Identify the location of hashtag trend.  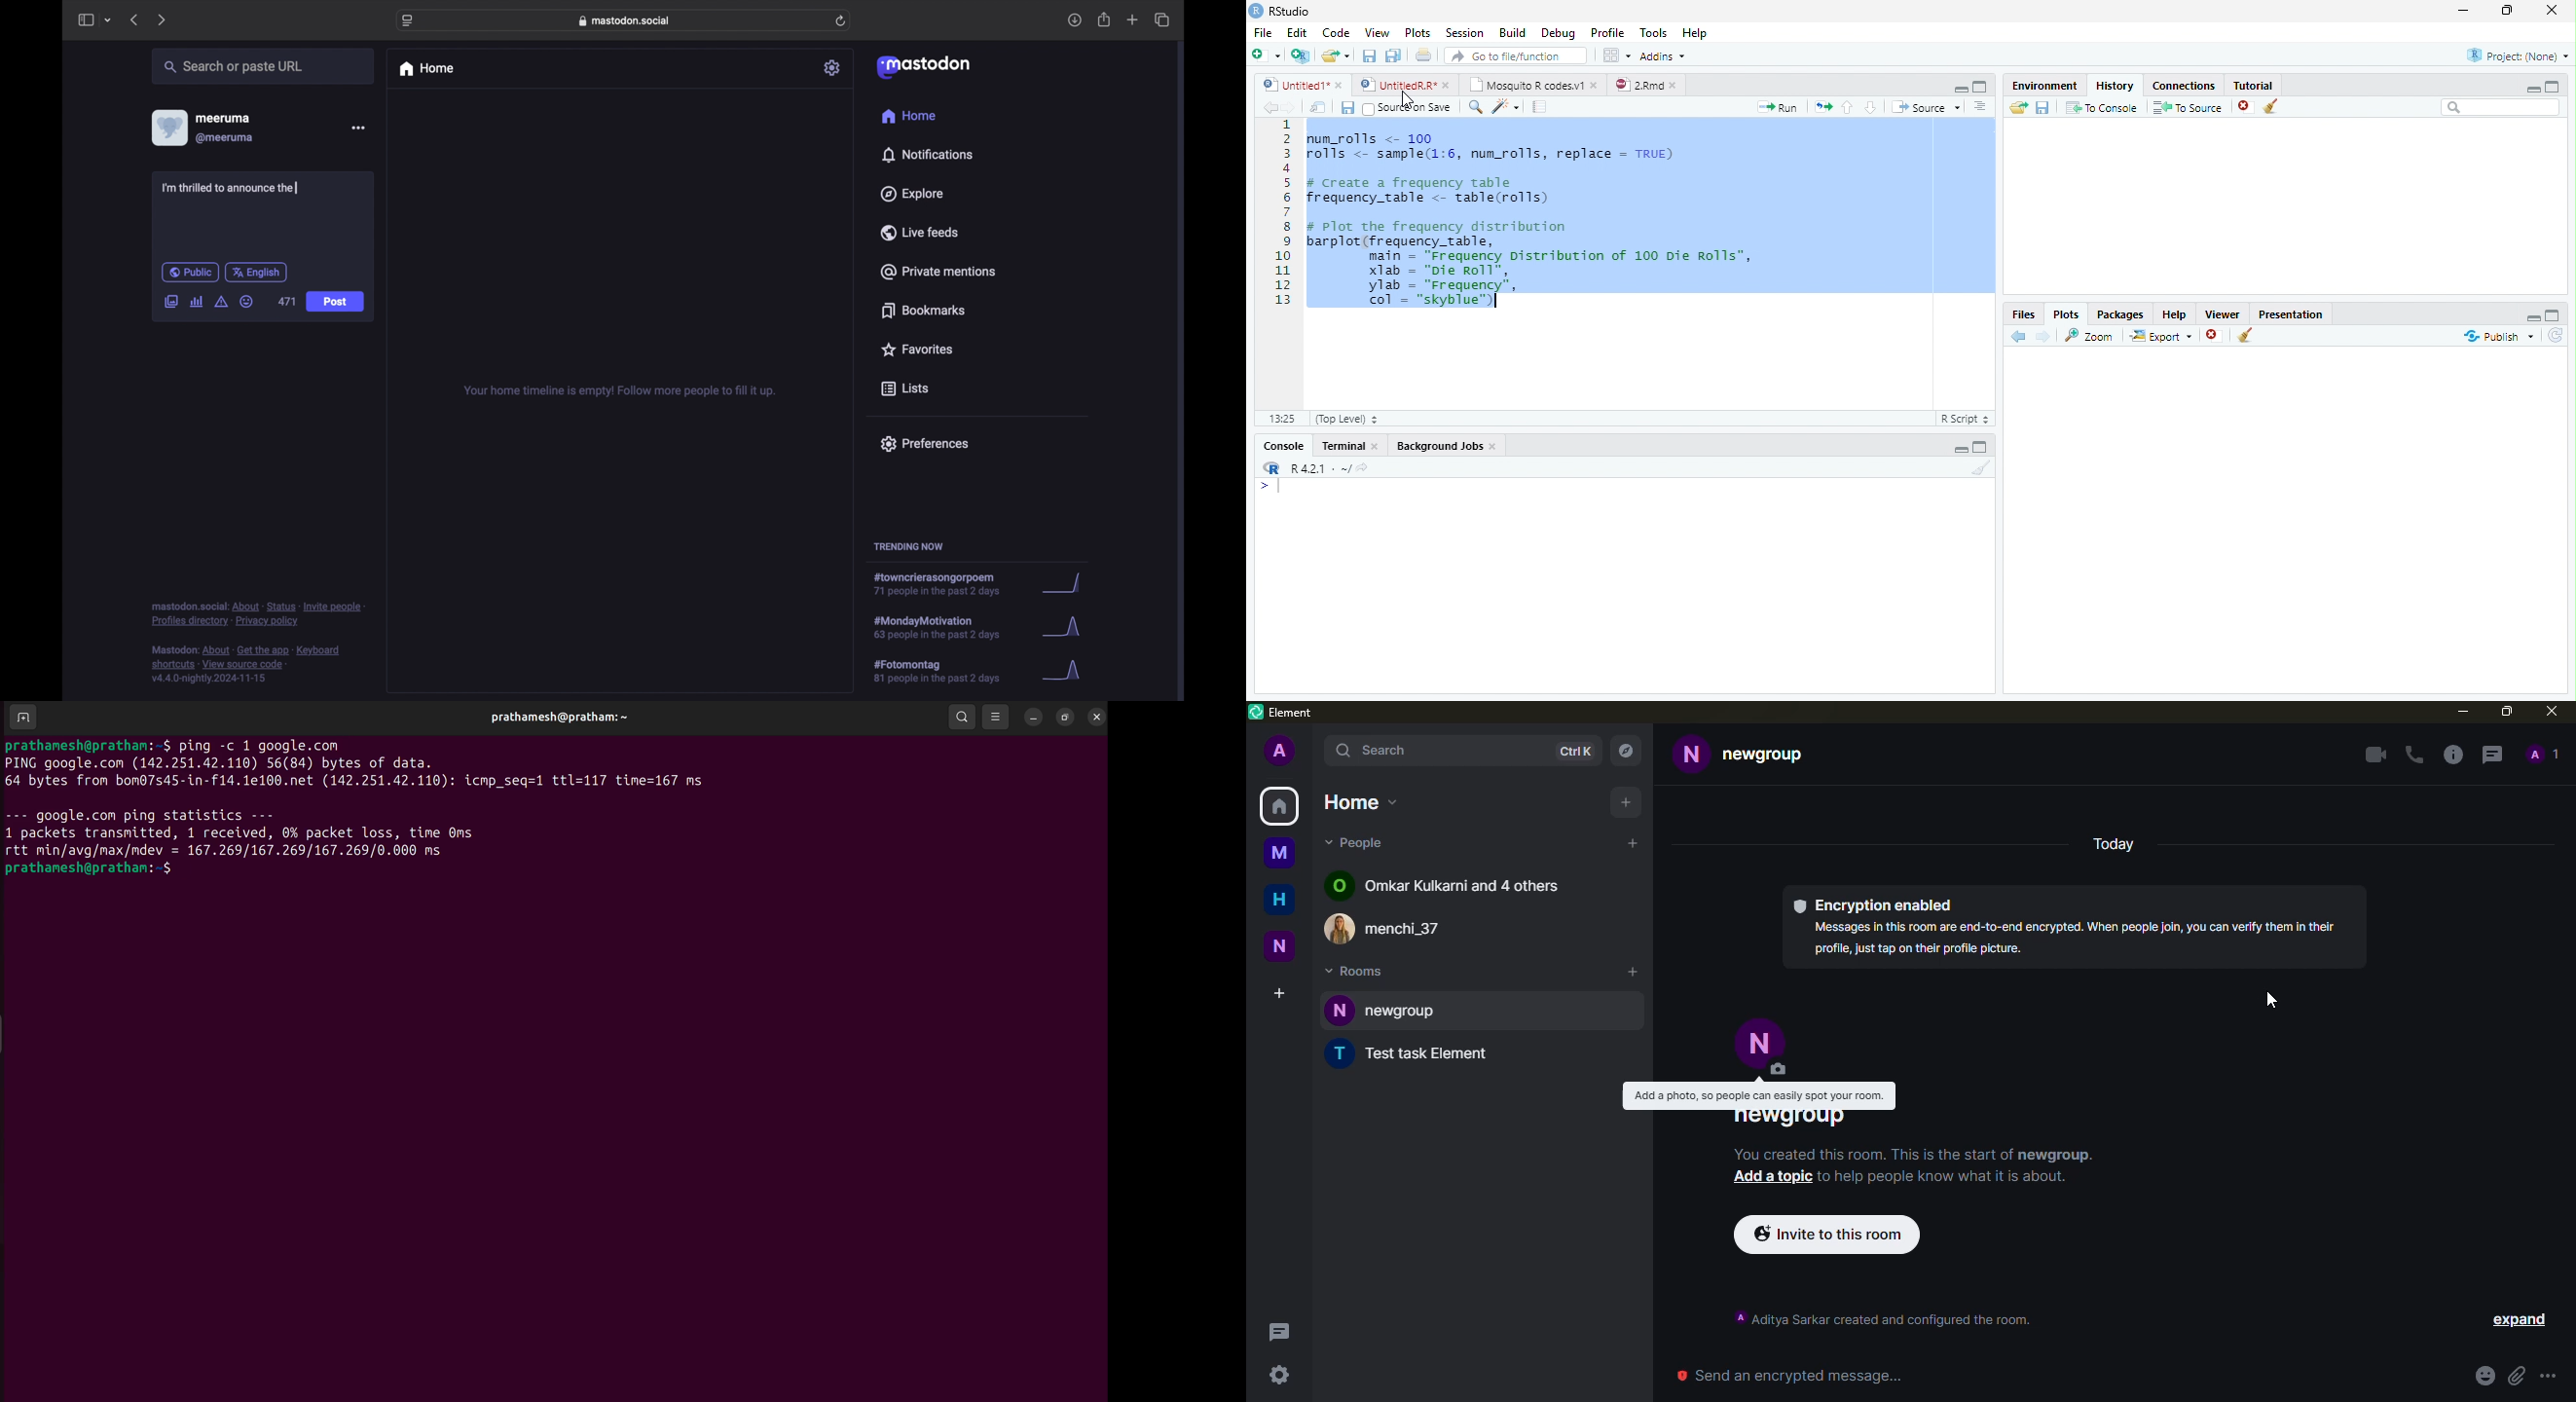
(946, 670).